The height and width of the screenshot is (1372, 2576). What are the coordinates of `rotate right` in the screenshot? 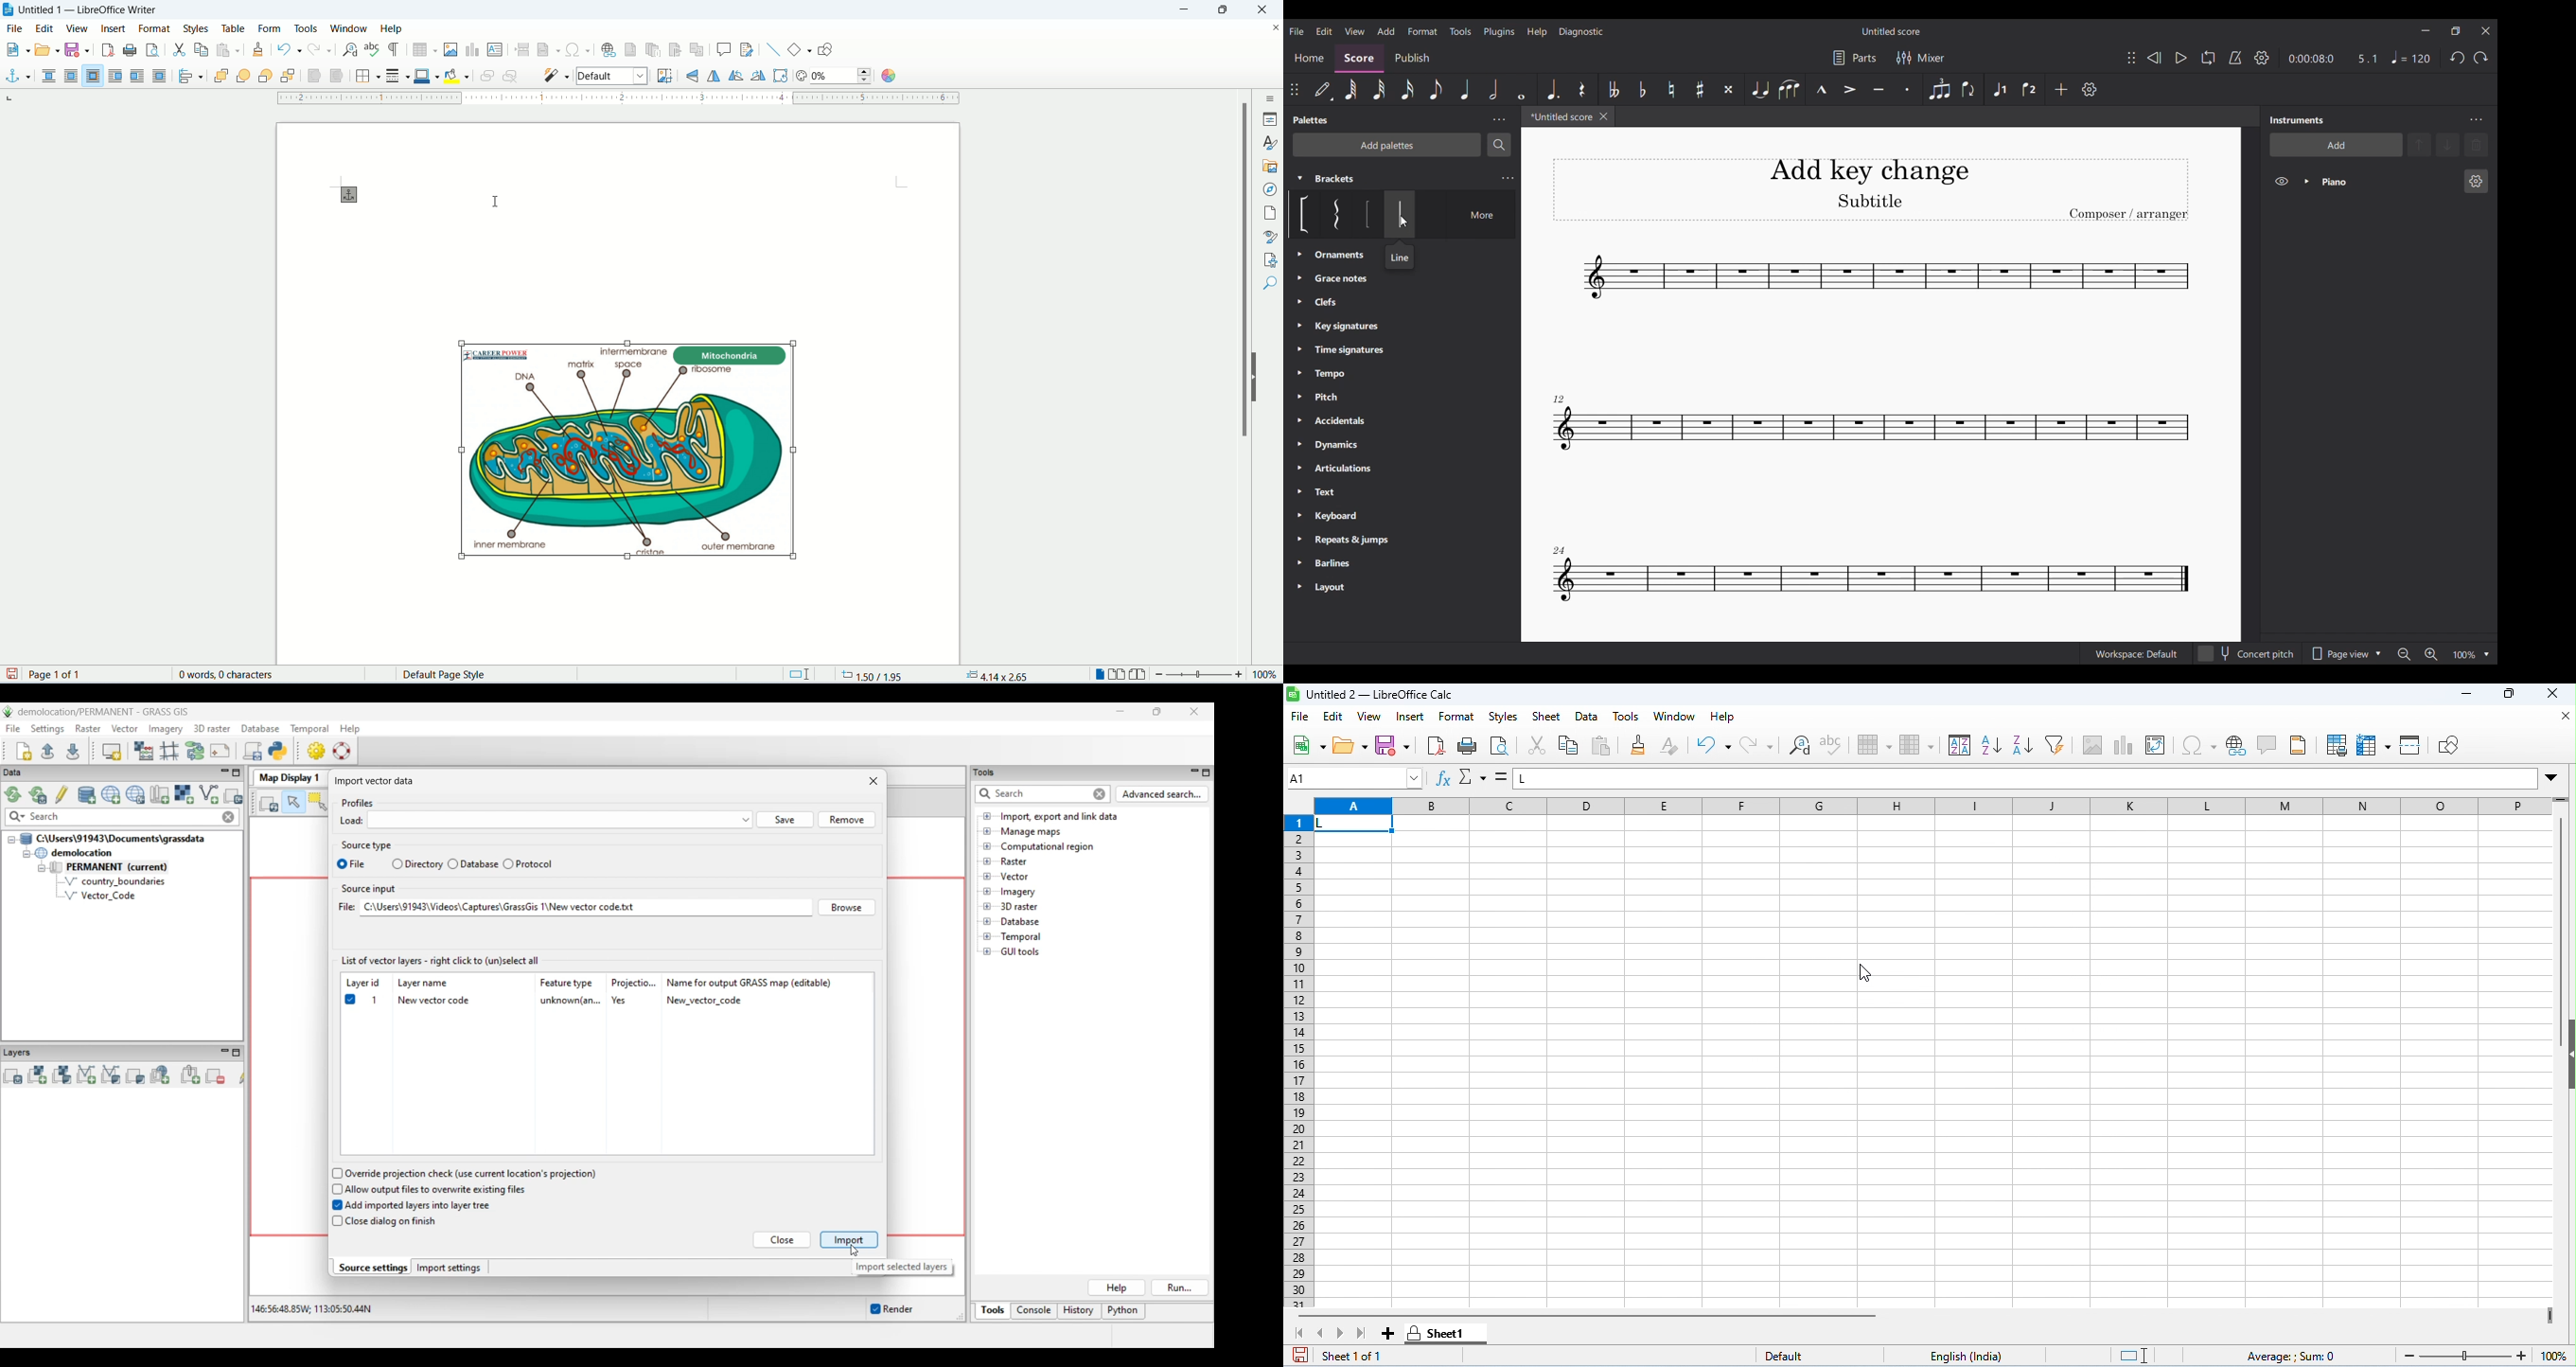 It's located at (760, 76).